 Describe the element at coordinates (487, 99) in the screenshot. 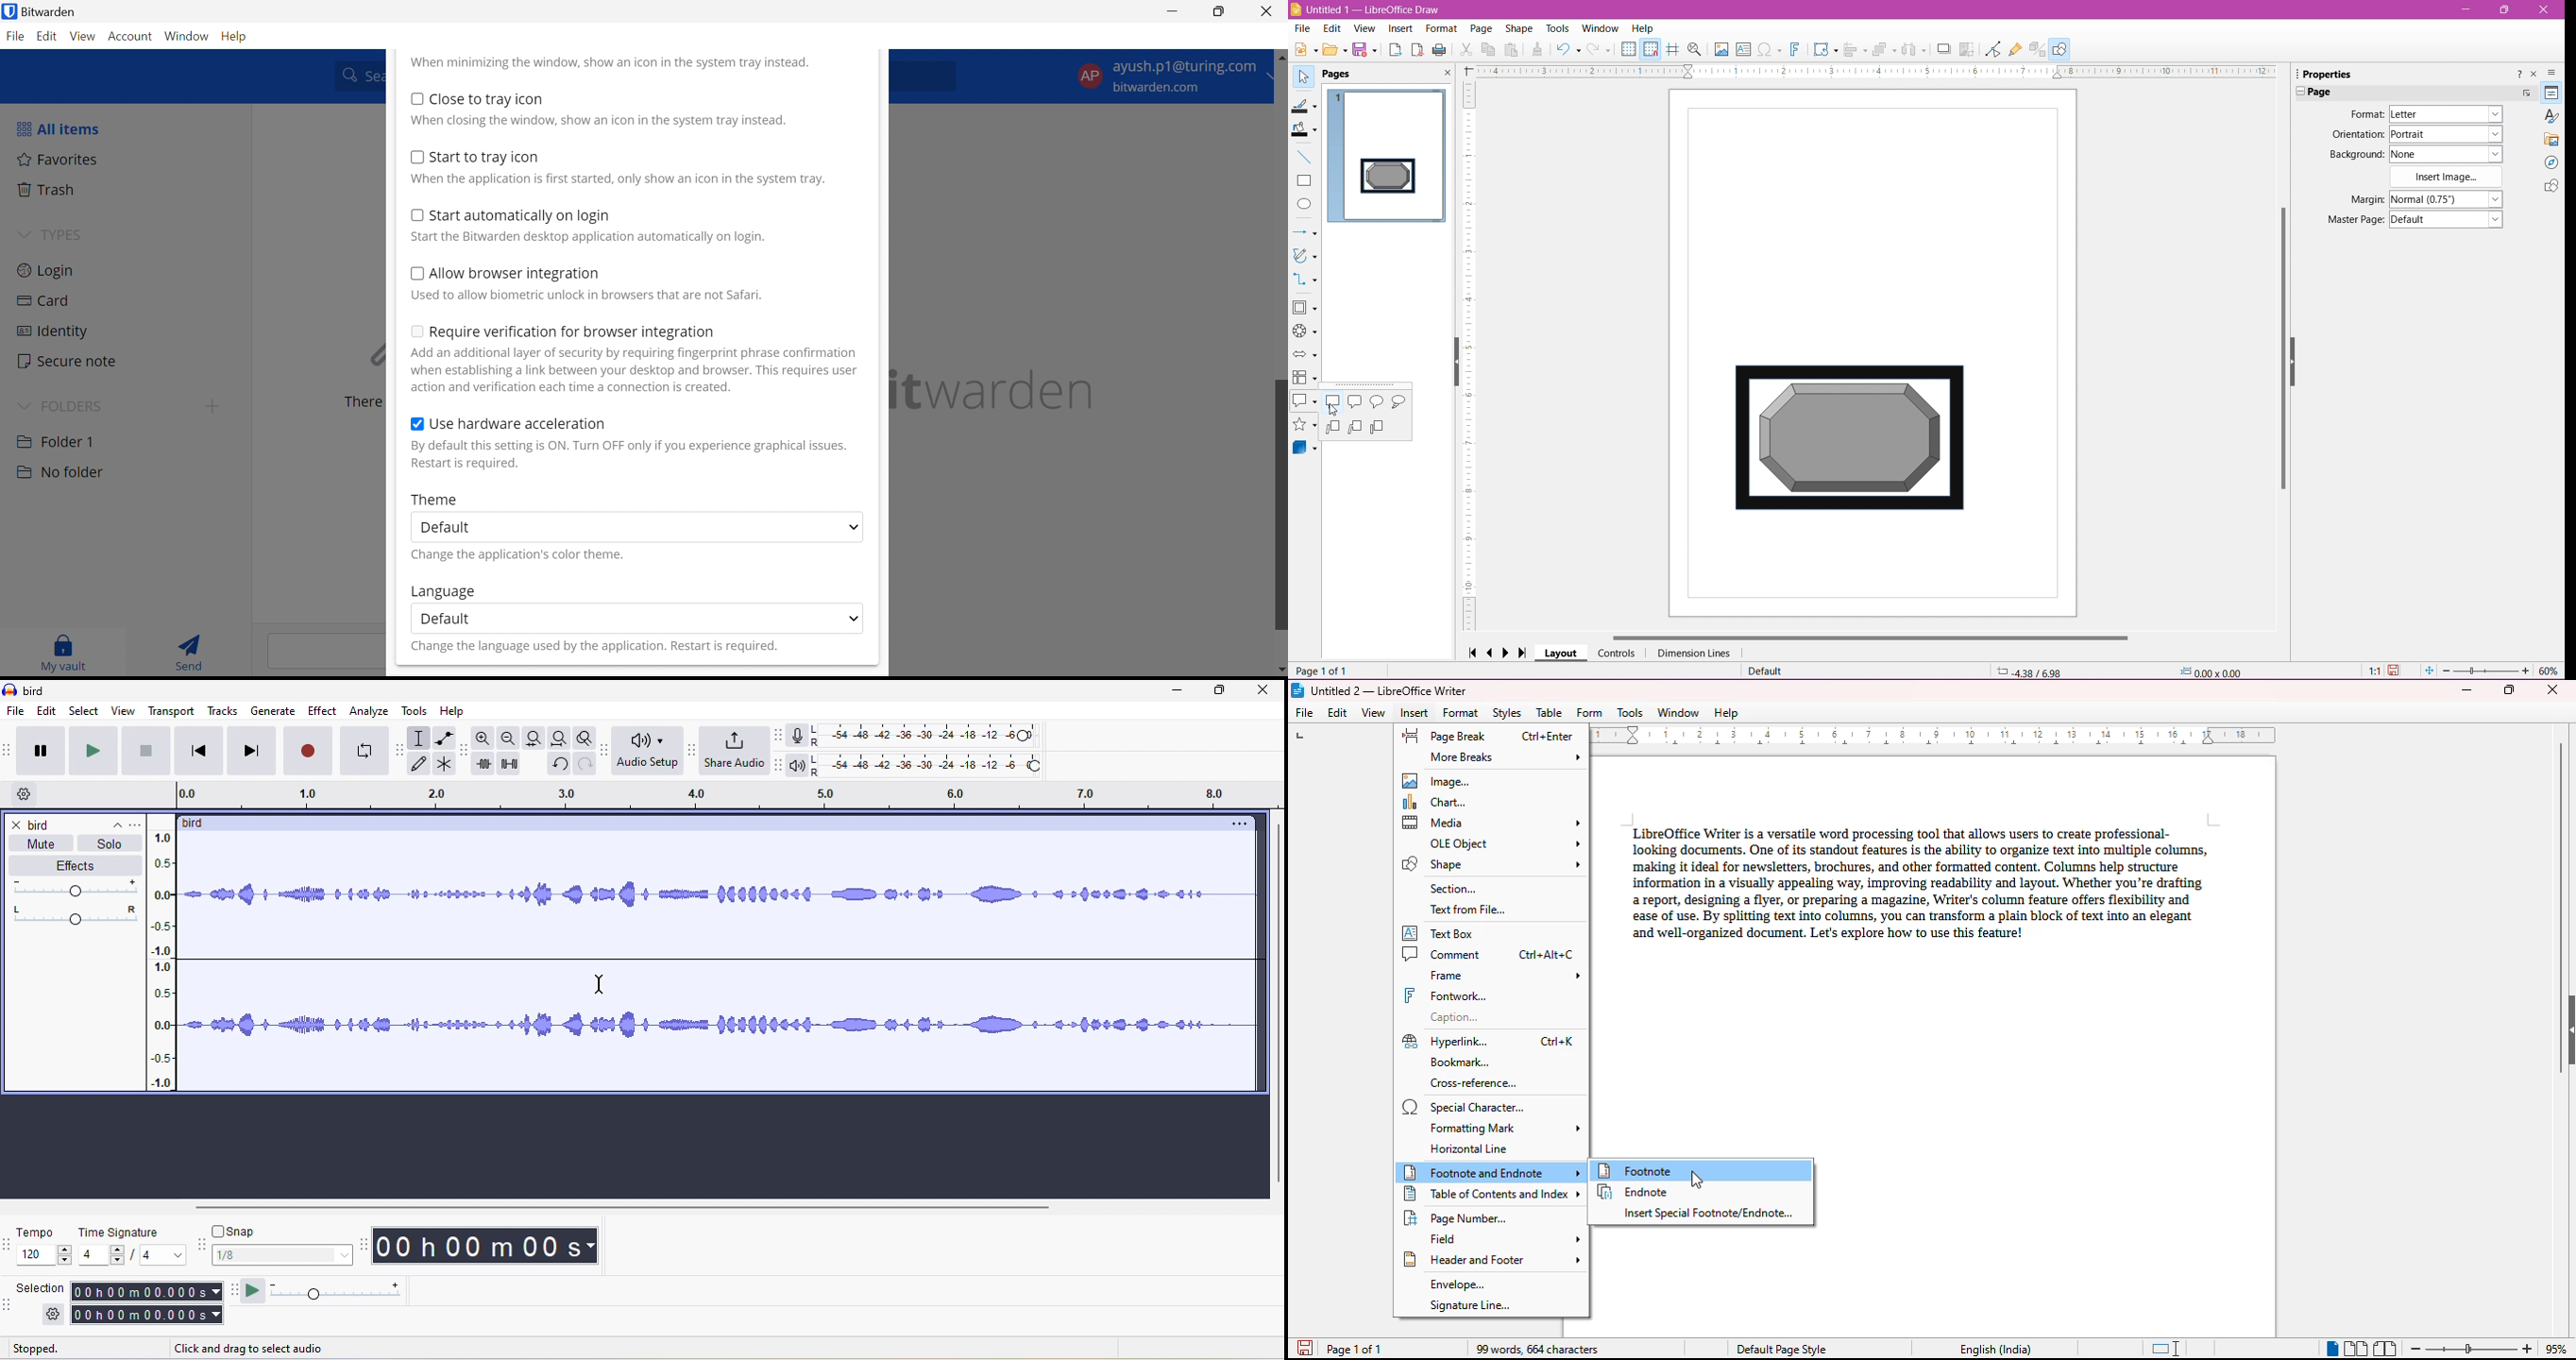

I see `Close to tray icon` at that location.